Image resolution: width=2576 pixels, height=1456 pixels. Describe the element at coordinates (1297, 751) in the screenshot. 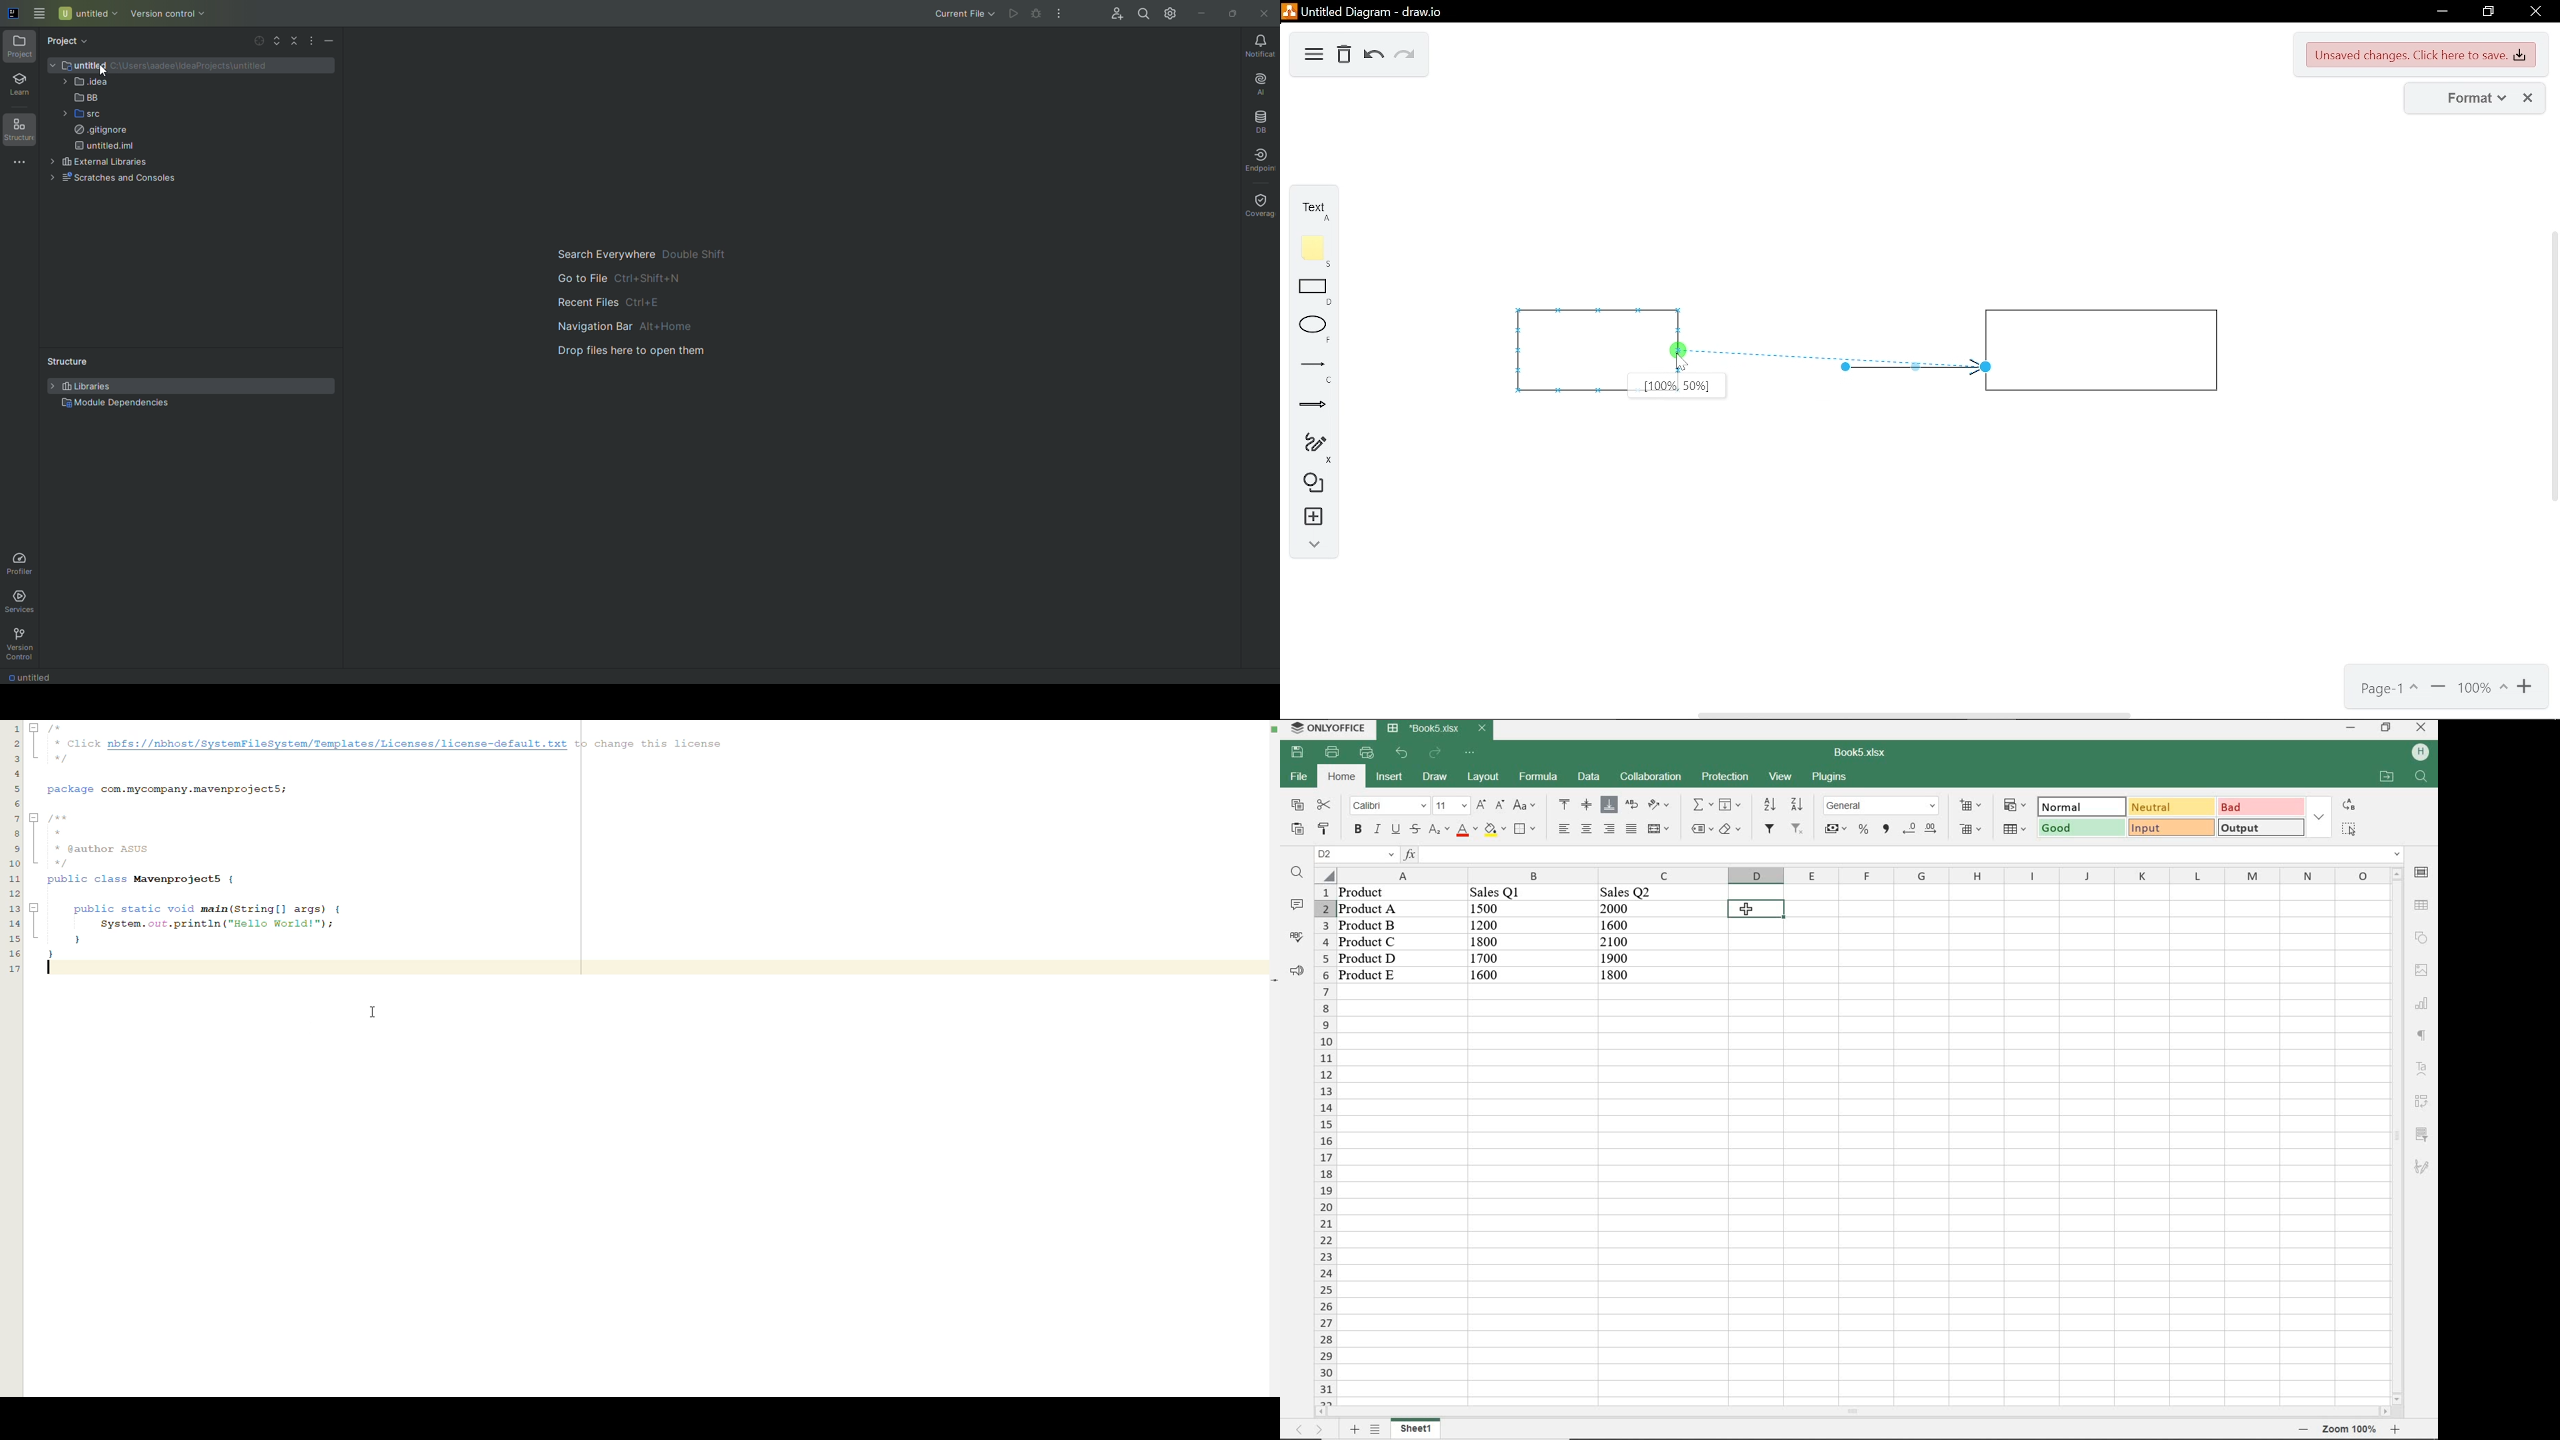

I see `save` at that location.